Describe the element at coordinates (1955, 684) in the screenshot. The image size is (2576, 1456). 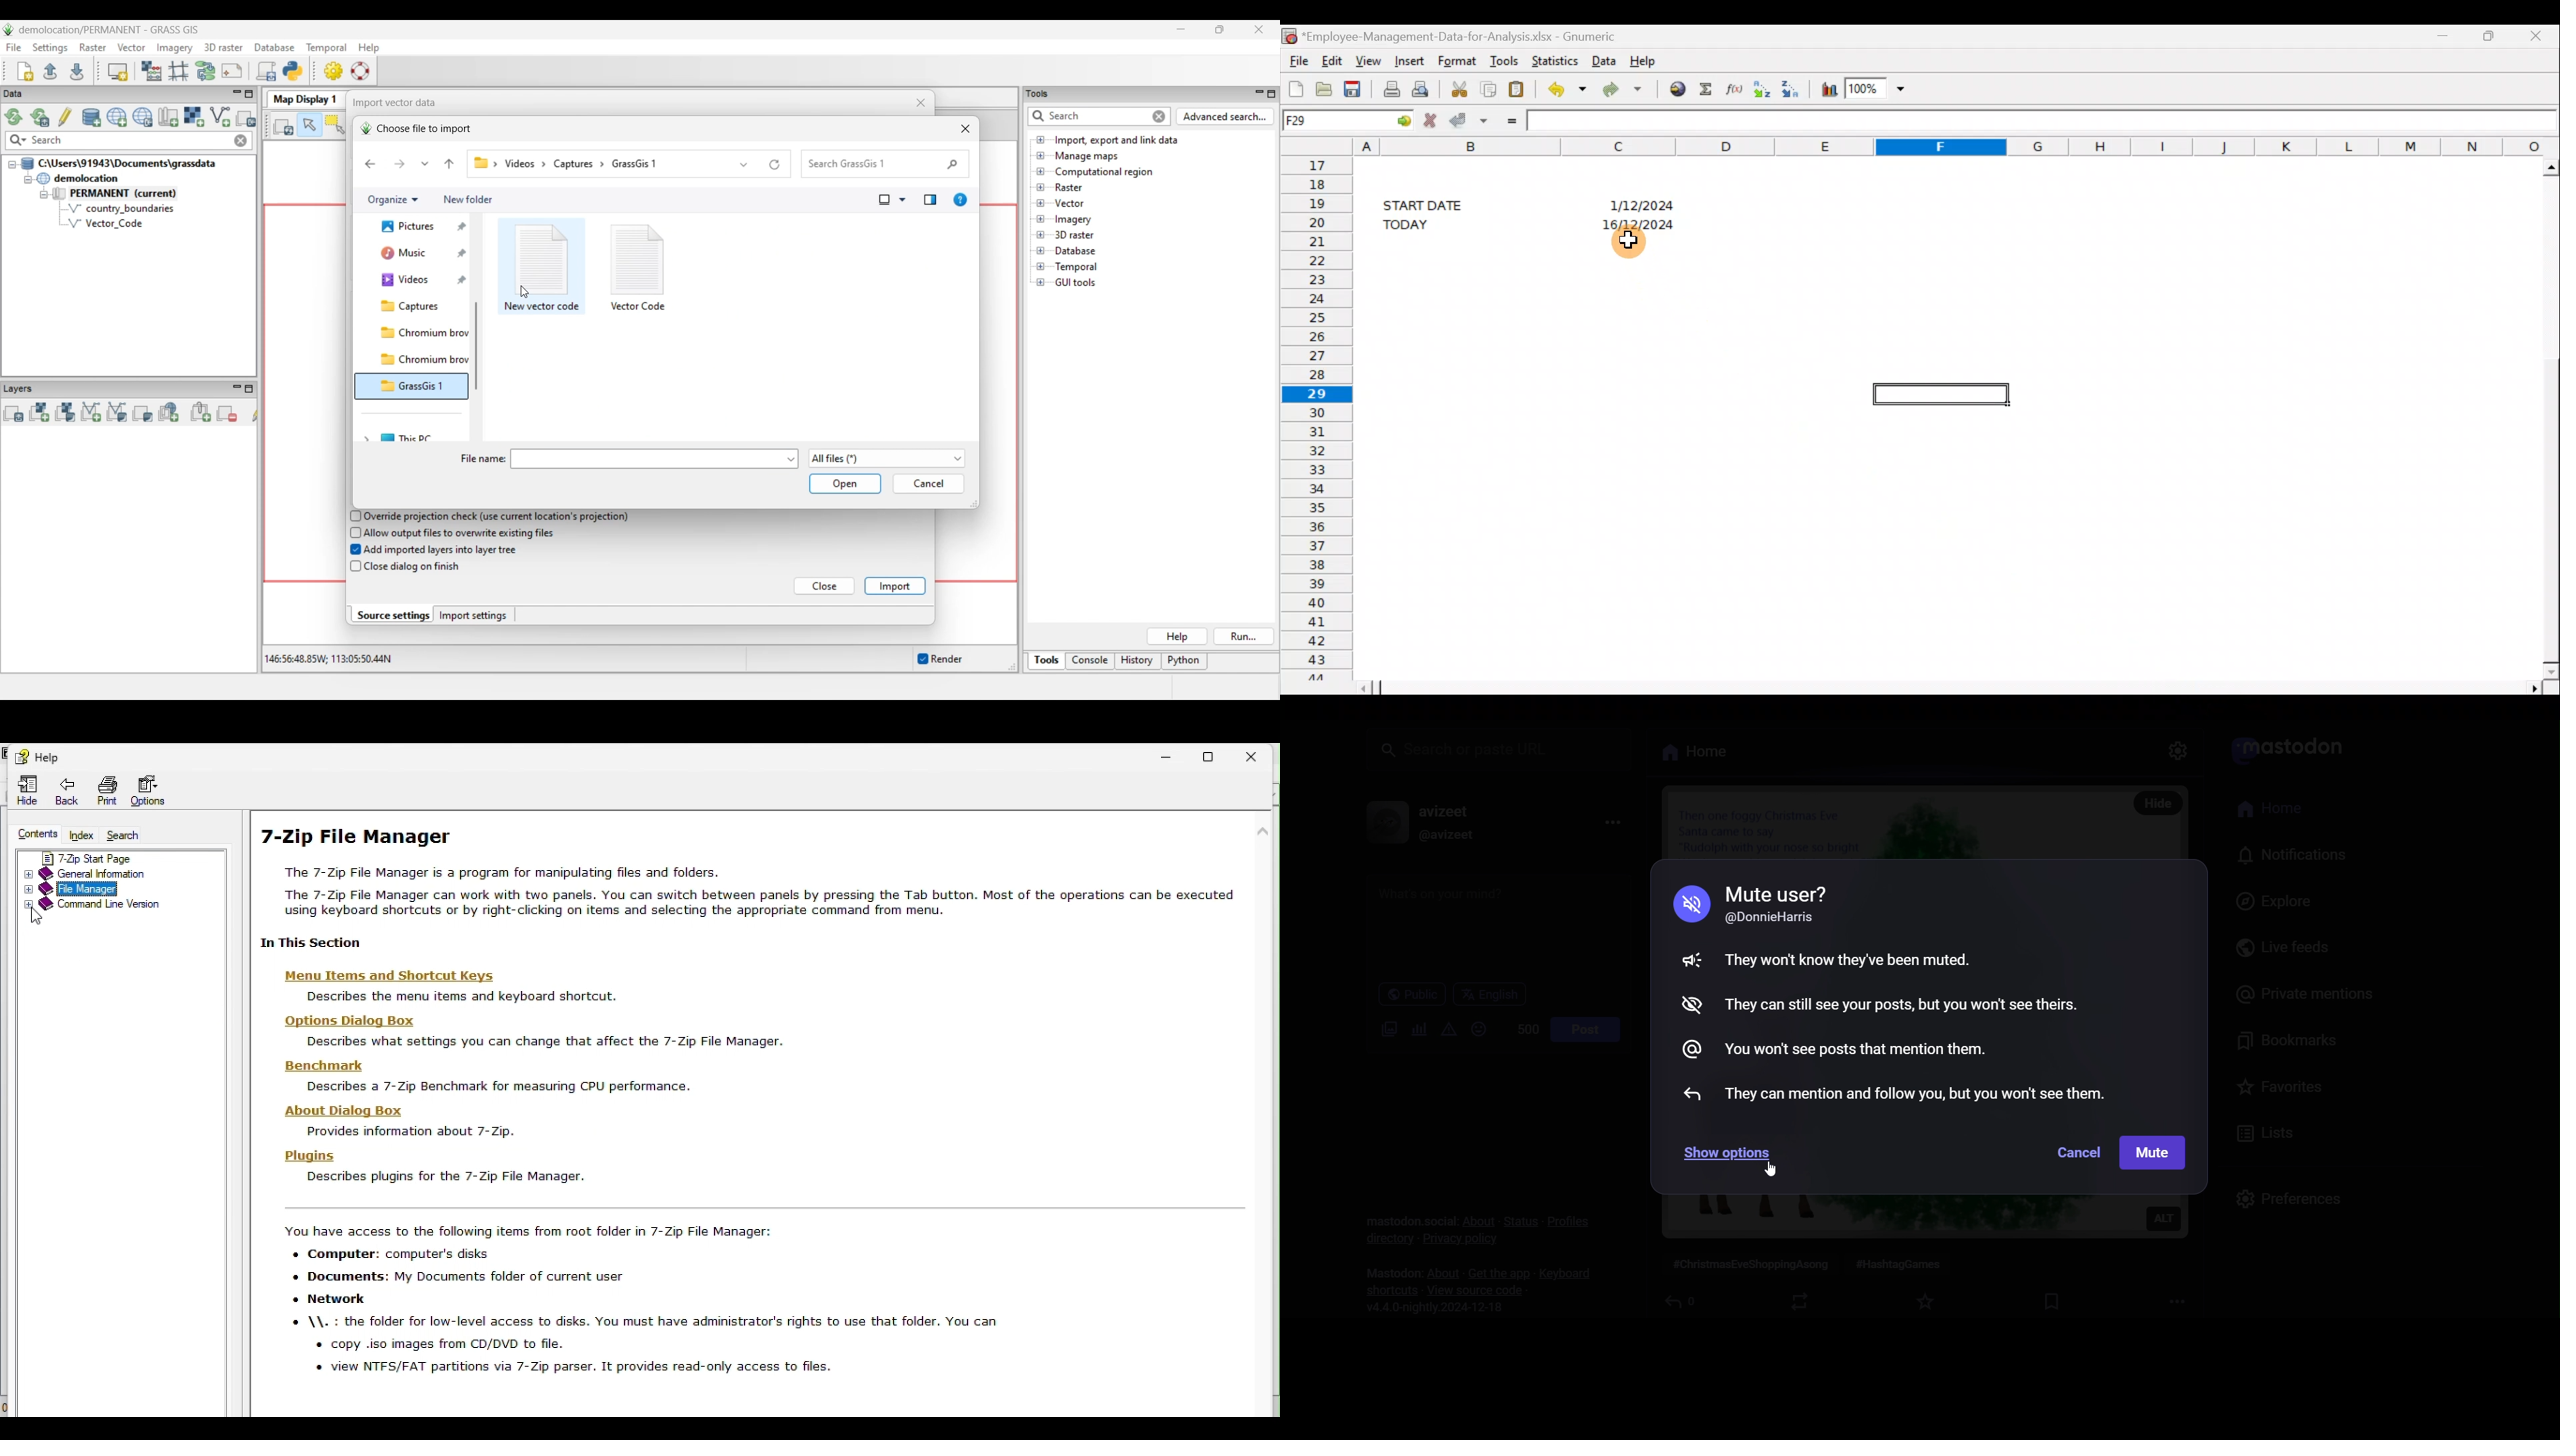
I see `Scroll bar` at that location.